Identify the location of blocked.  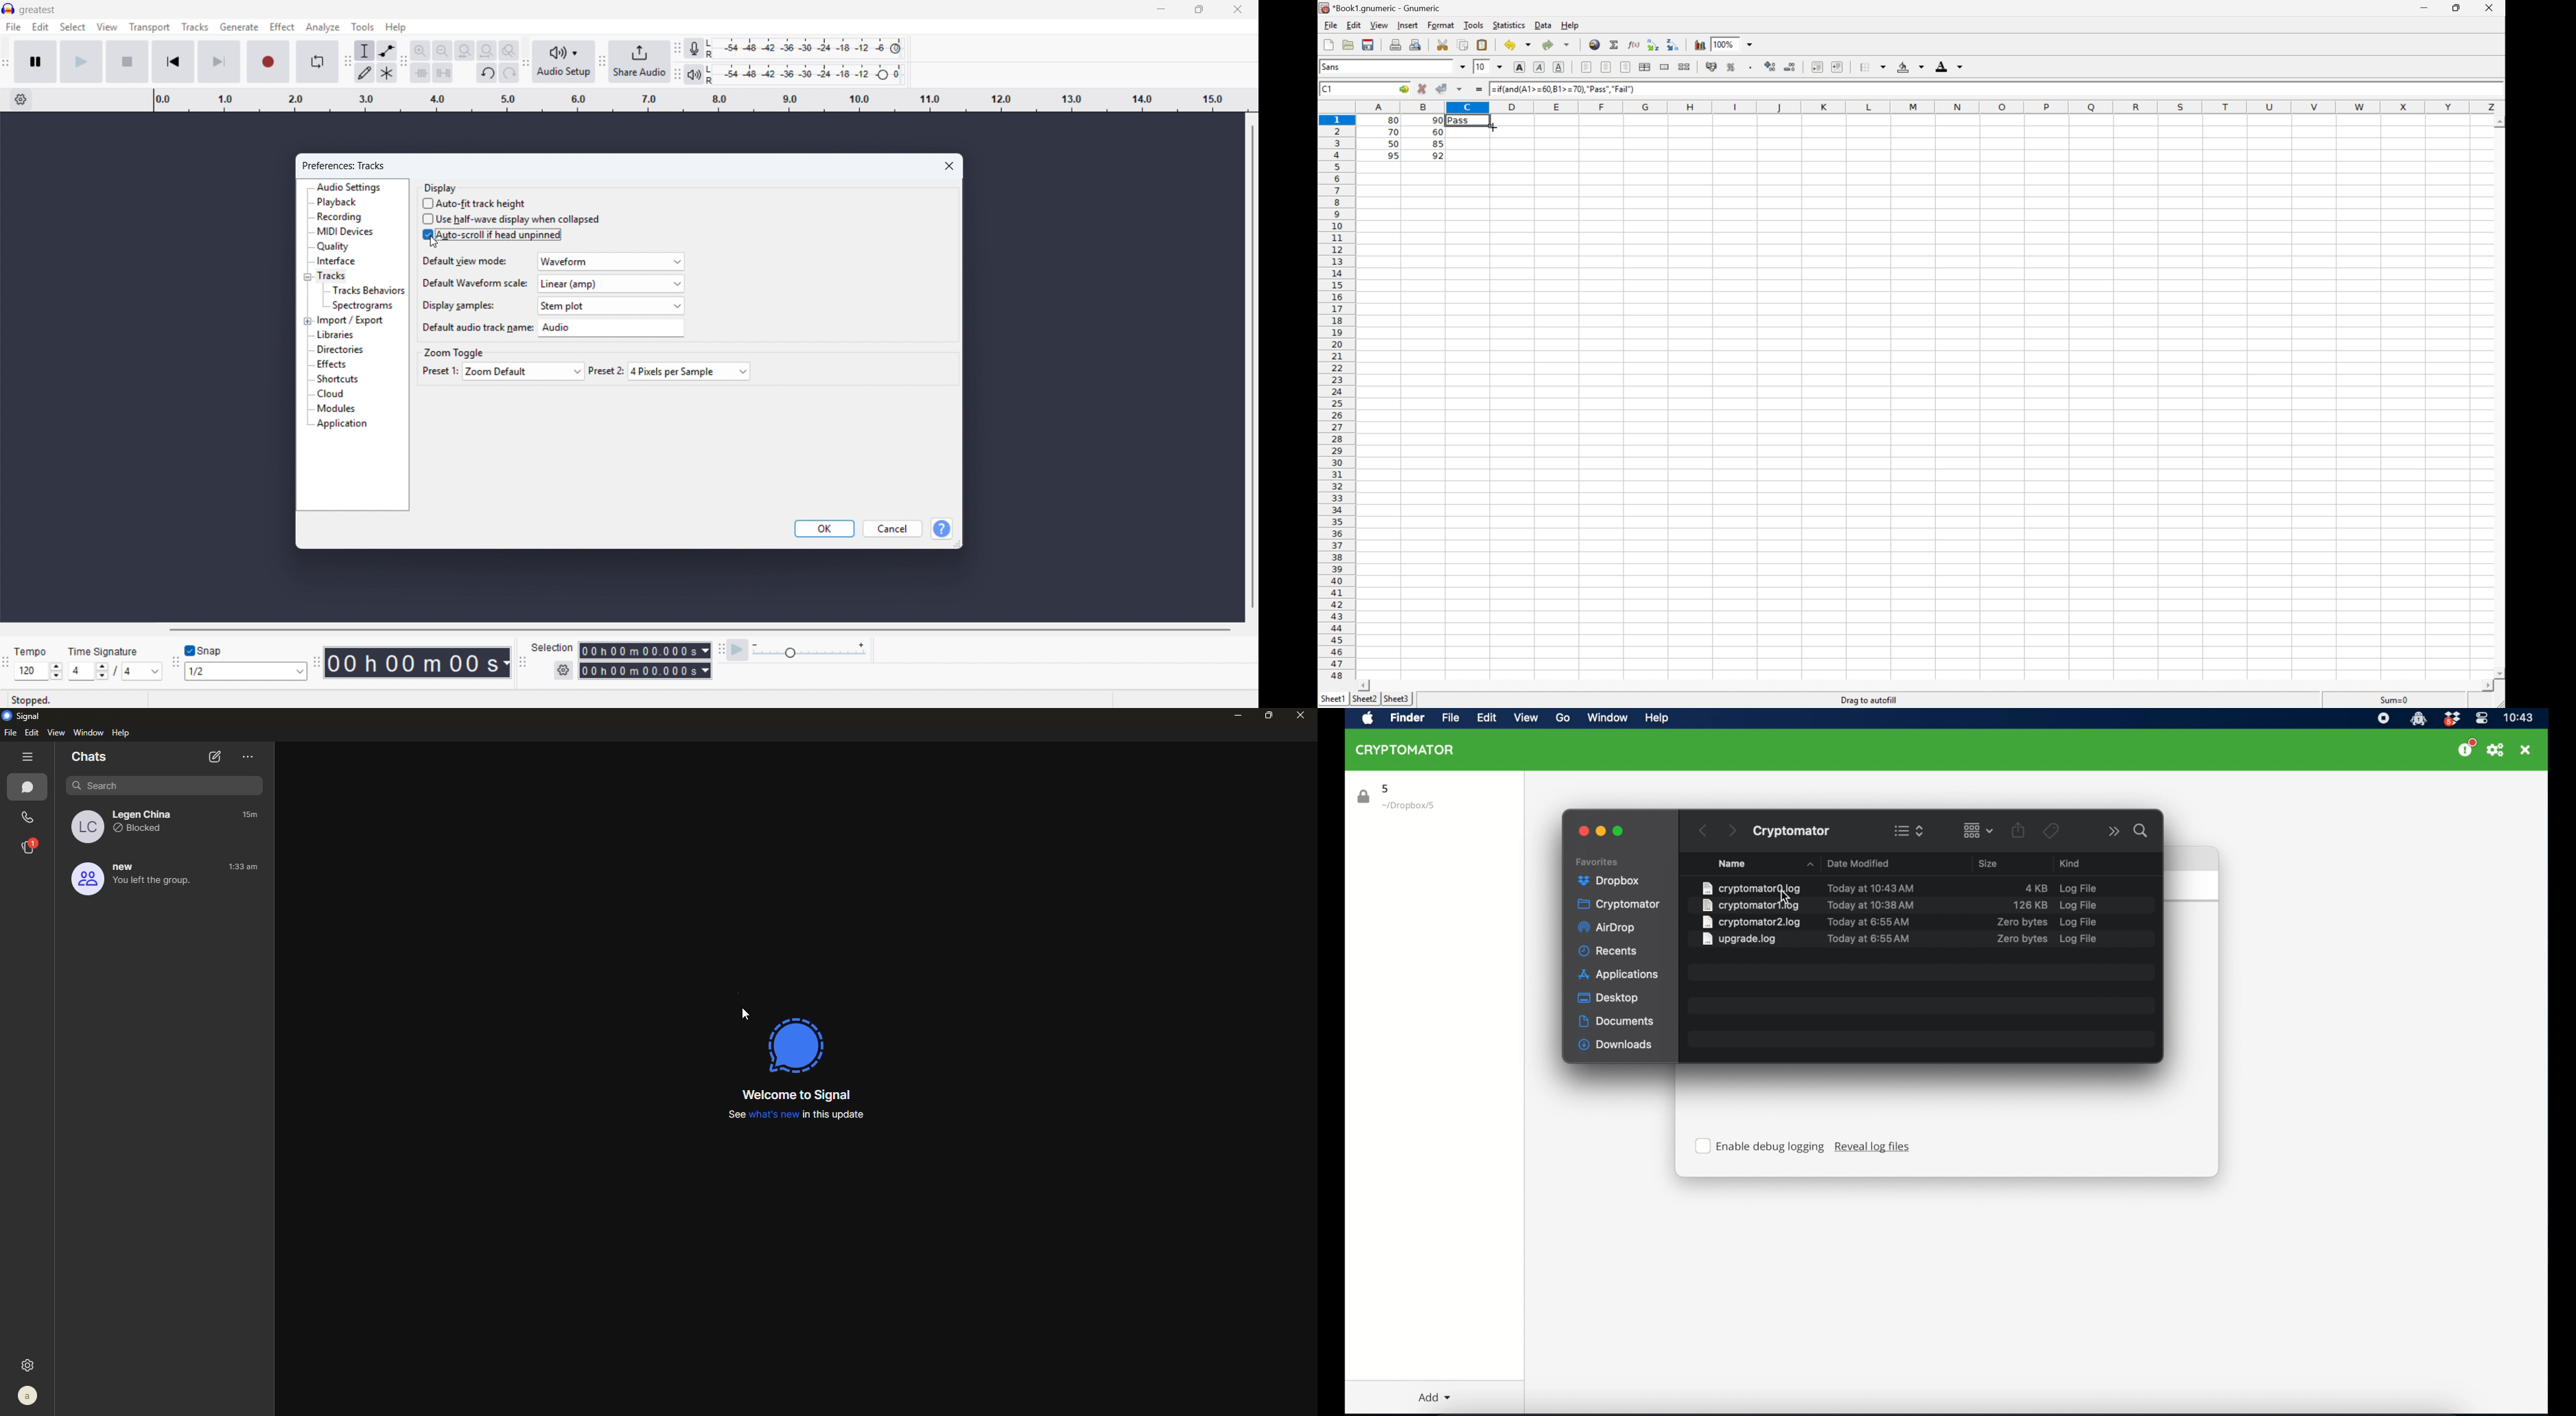
(144, 832).